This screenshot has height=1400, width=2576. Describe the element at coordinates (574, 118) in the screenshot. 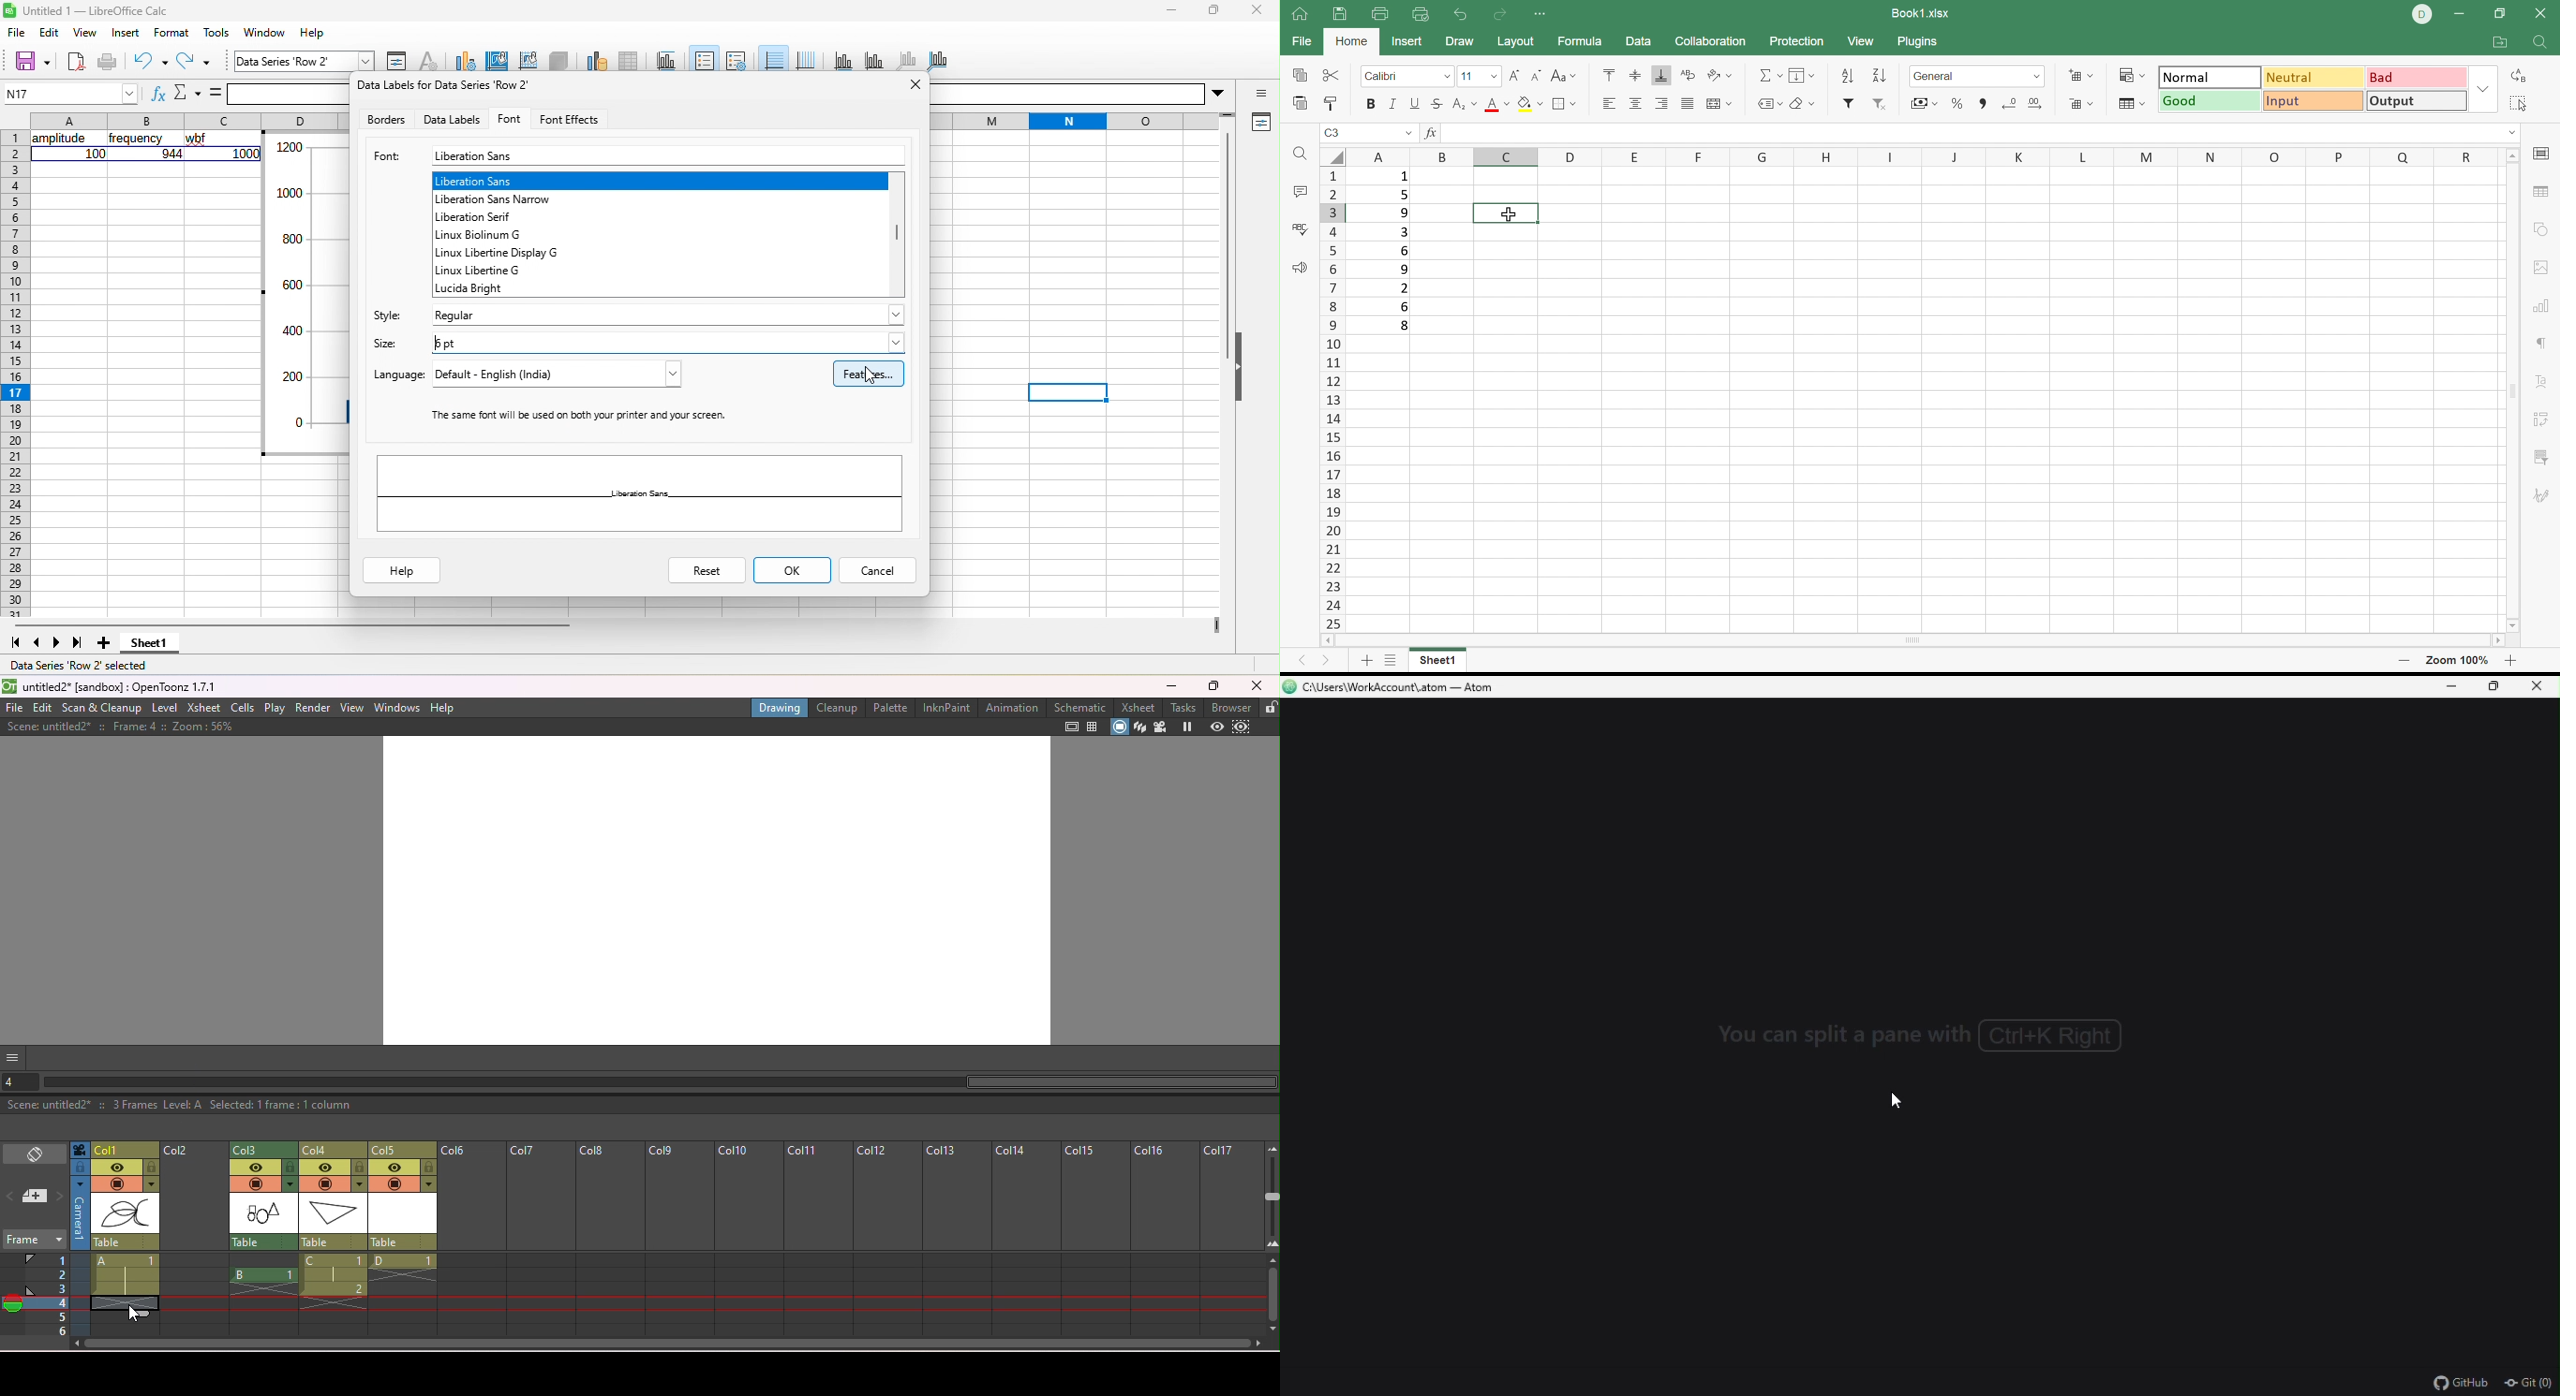

I see `font effects` at that location.